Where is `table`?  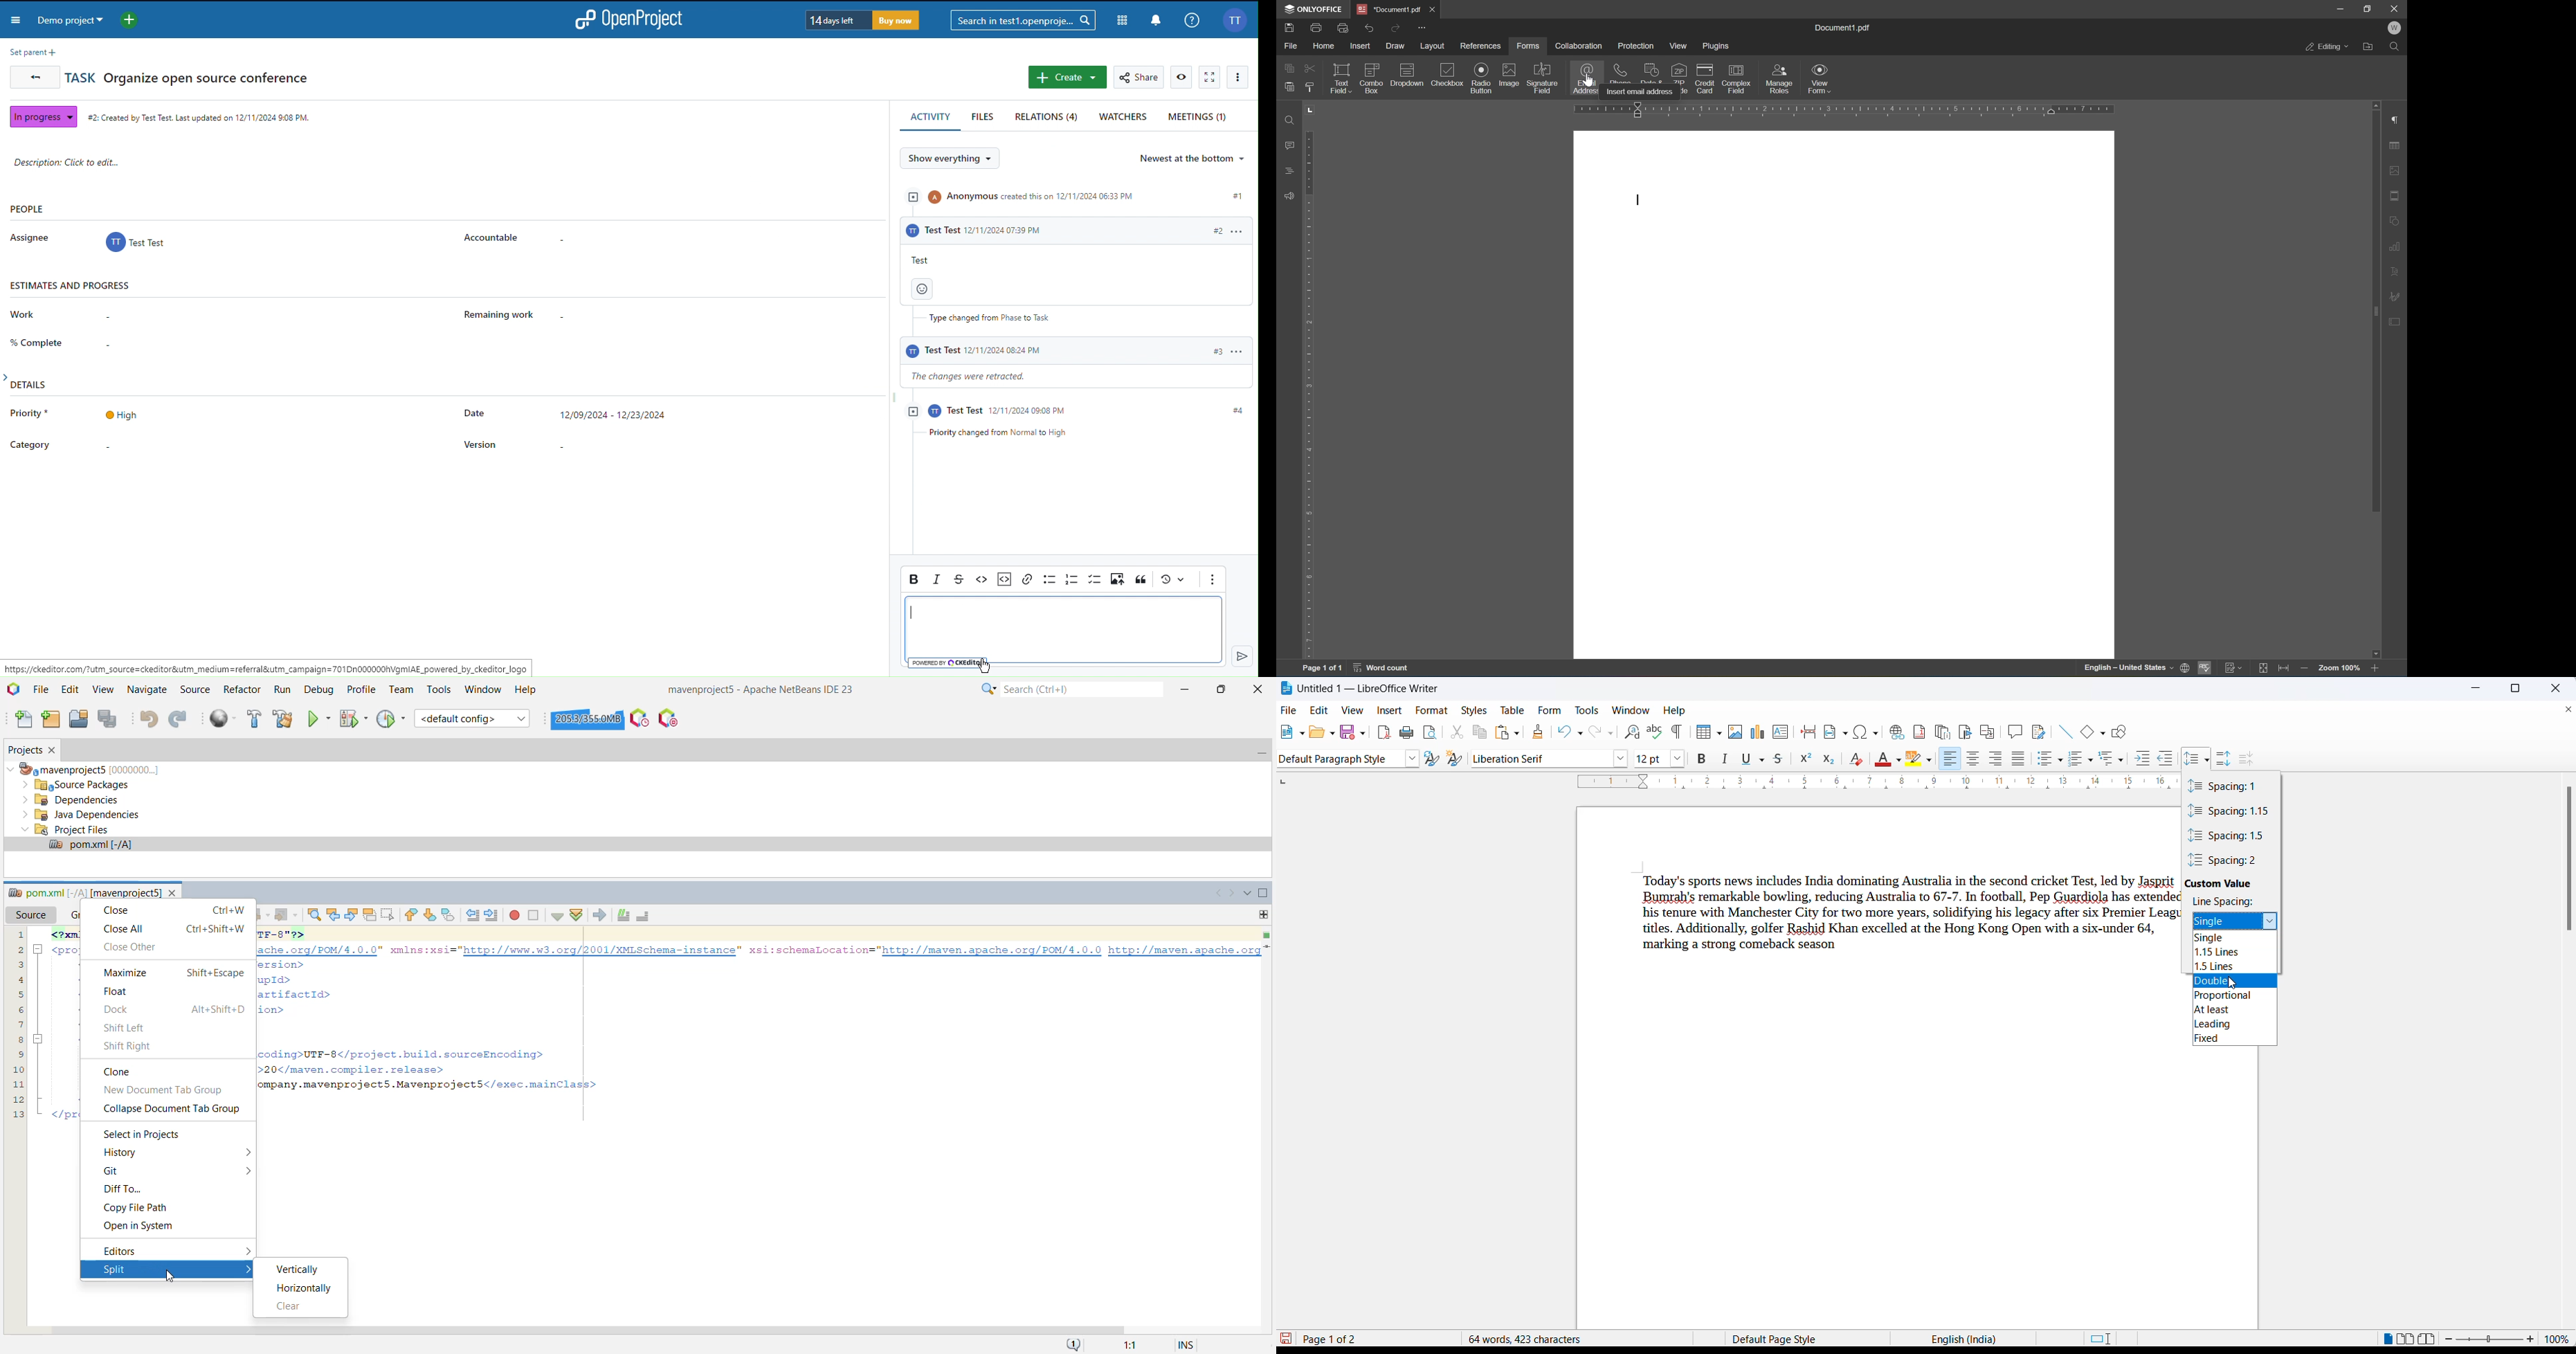 table is located at coordinates (1513, 708).